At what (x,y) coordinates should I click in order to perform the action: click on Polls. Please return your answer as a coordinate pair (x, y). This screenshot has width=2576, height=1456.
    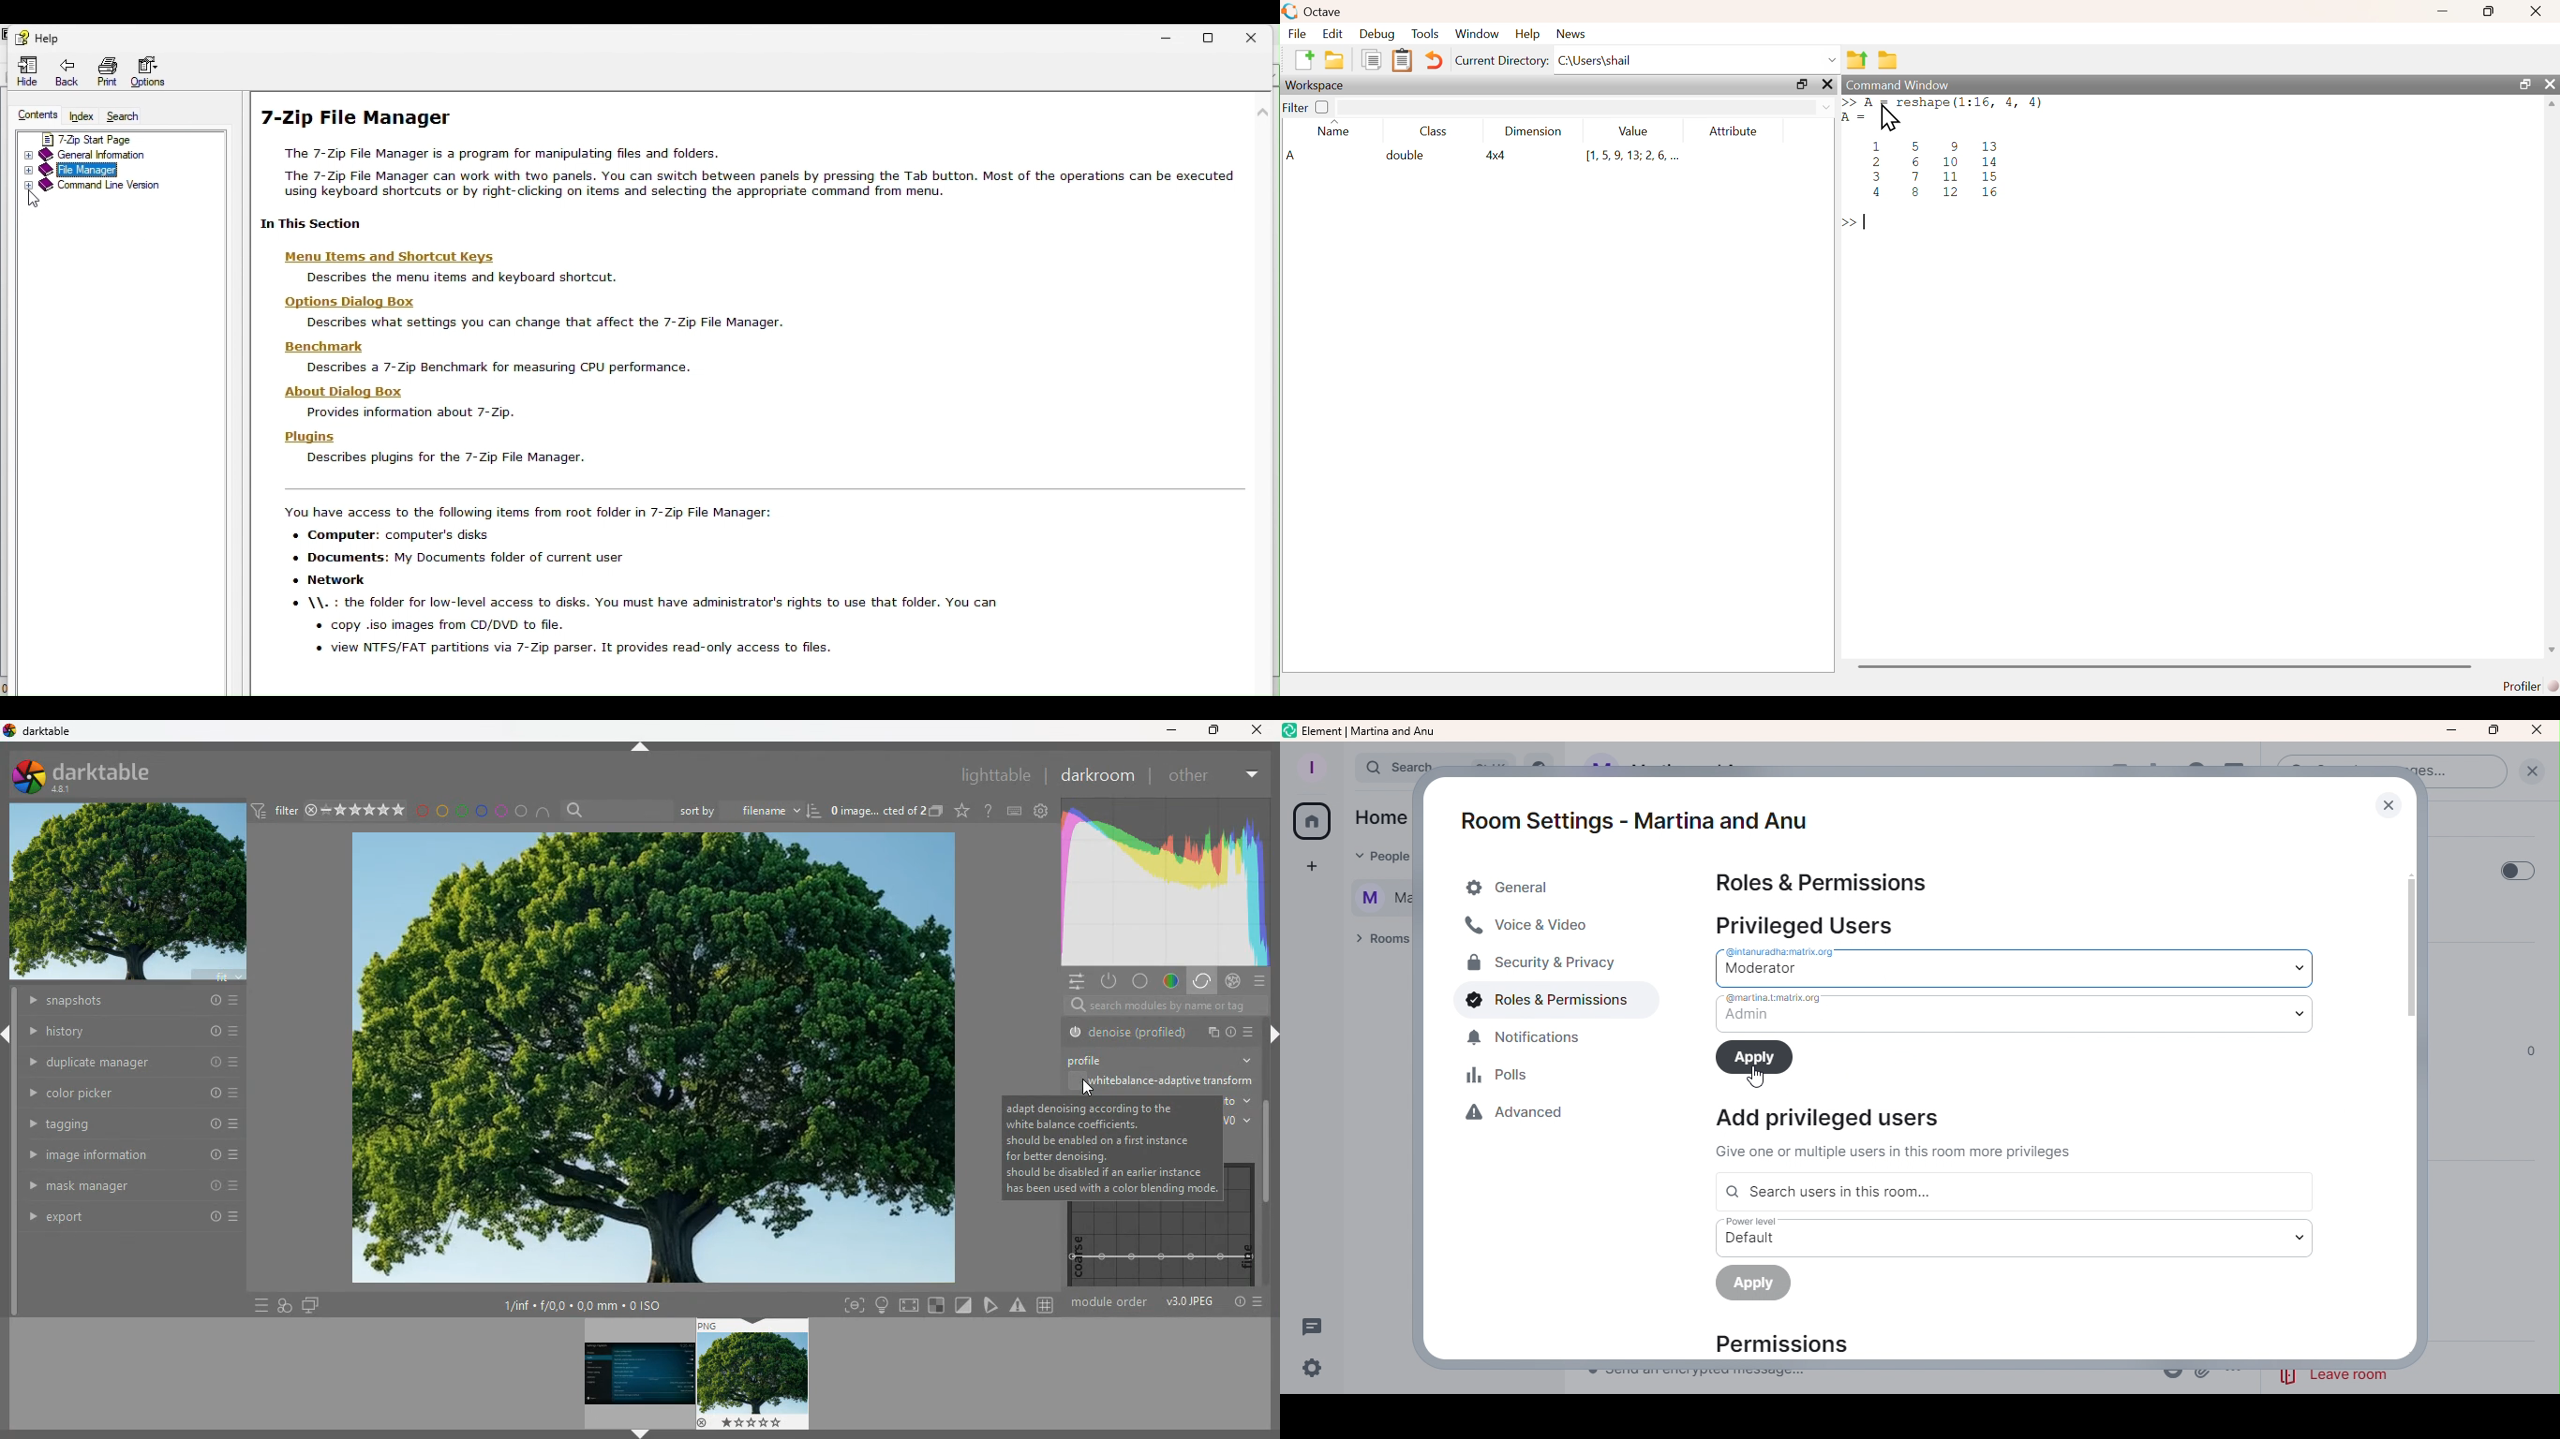
    Looking at the image, I should click on (1502, 1078).